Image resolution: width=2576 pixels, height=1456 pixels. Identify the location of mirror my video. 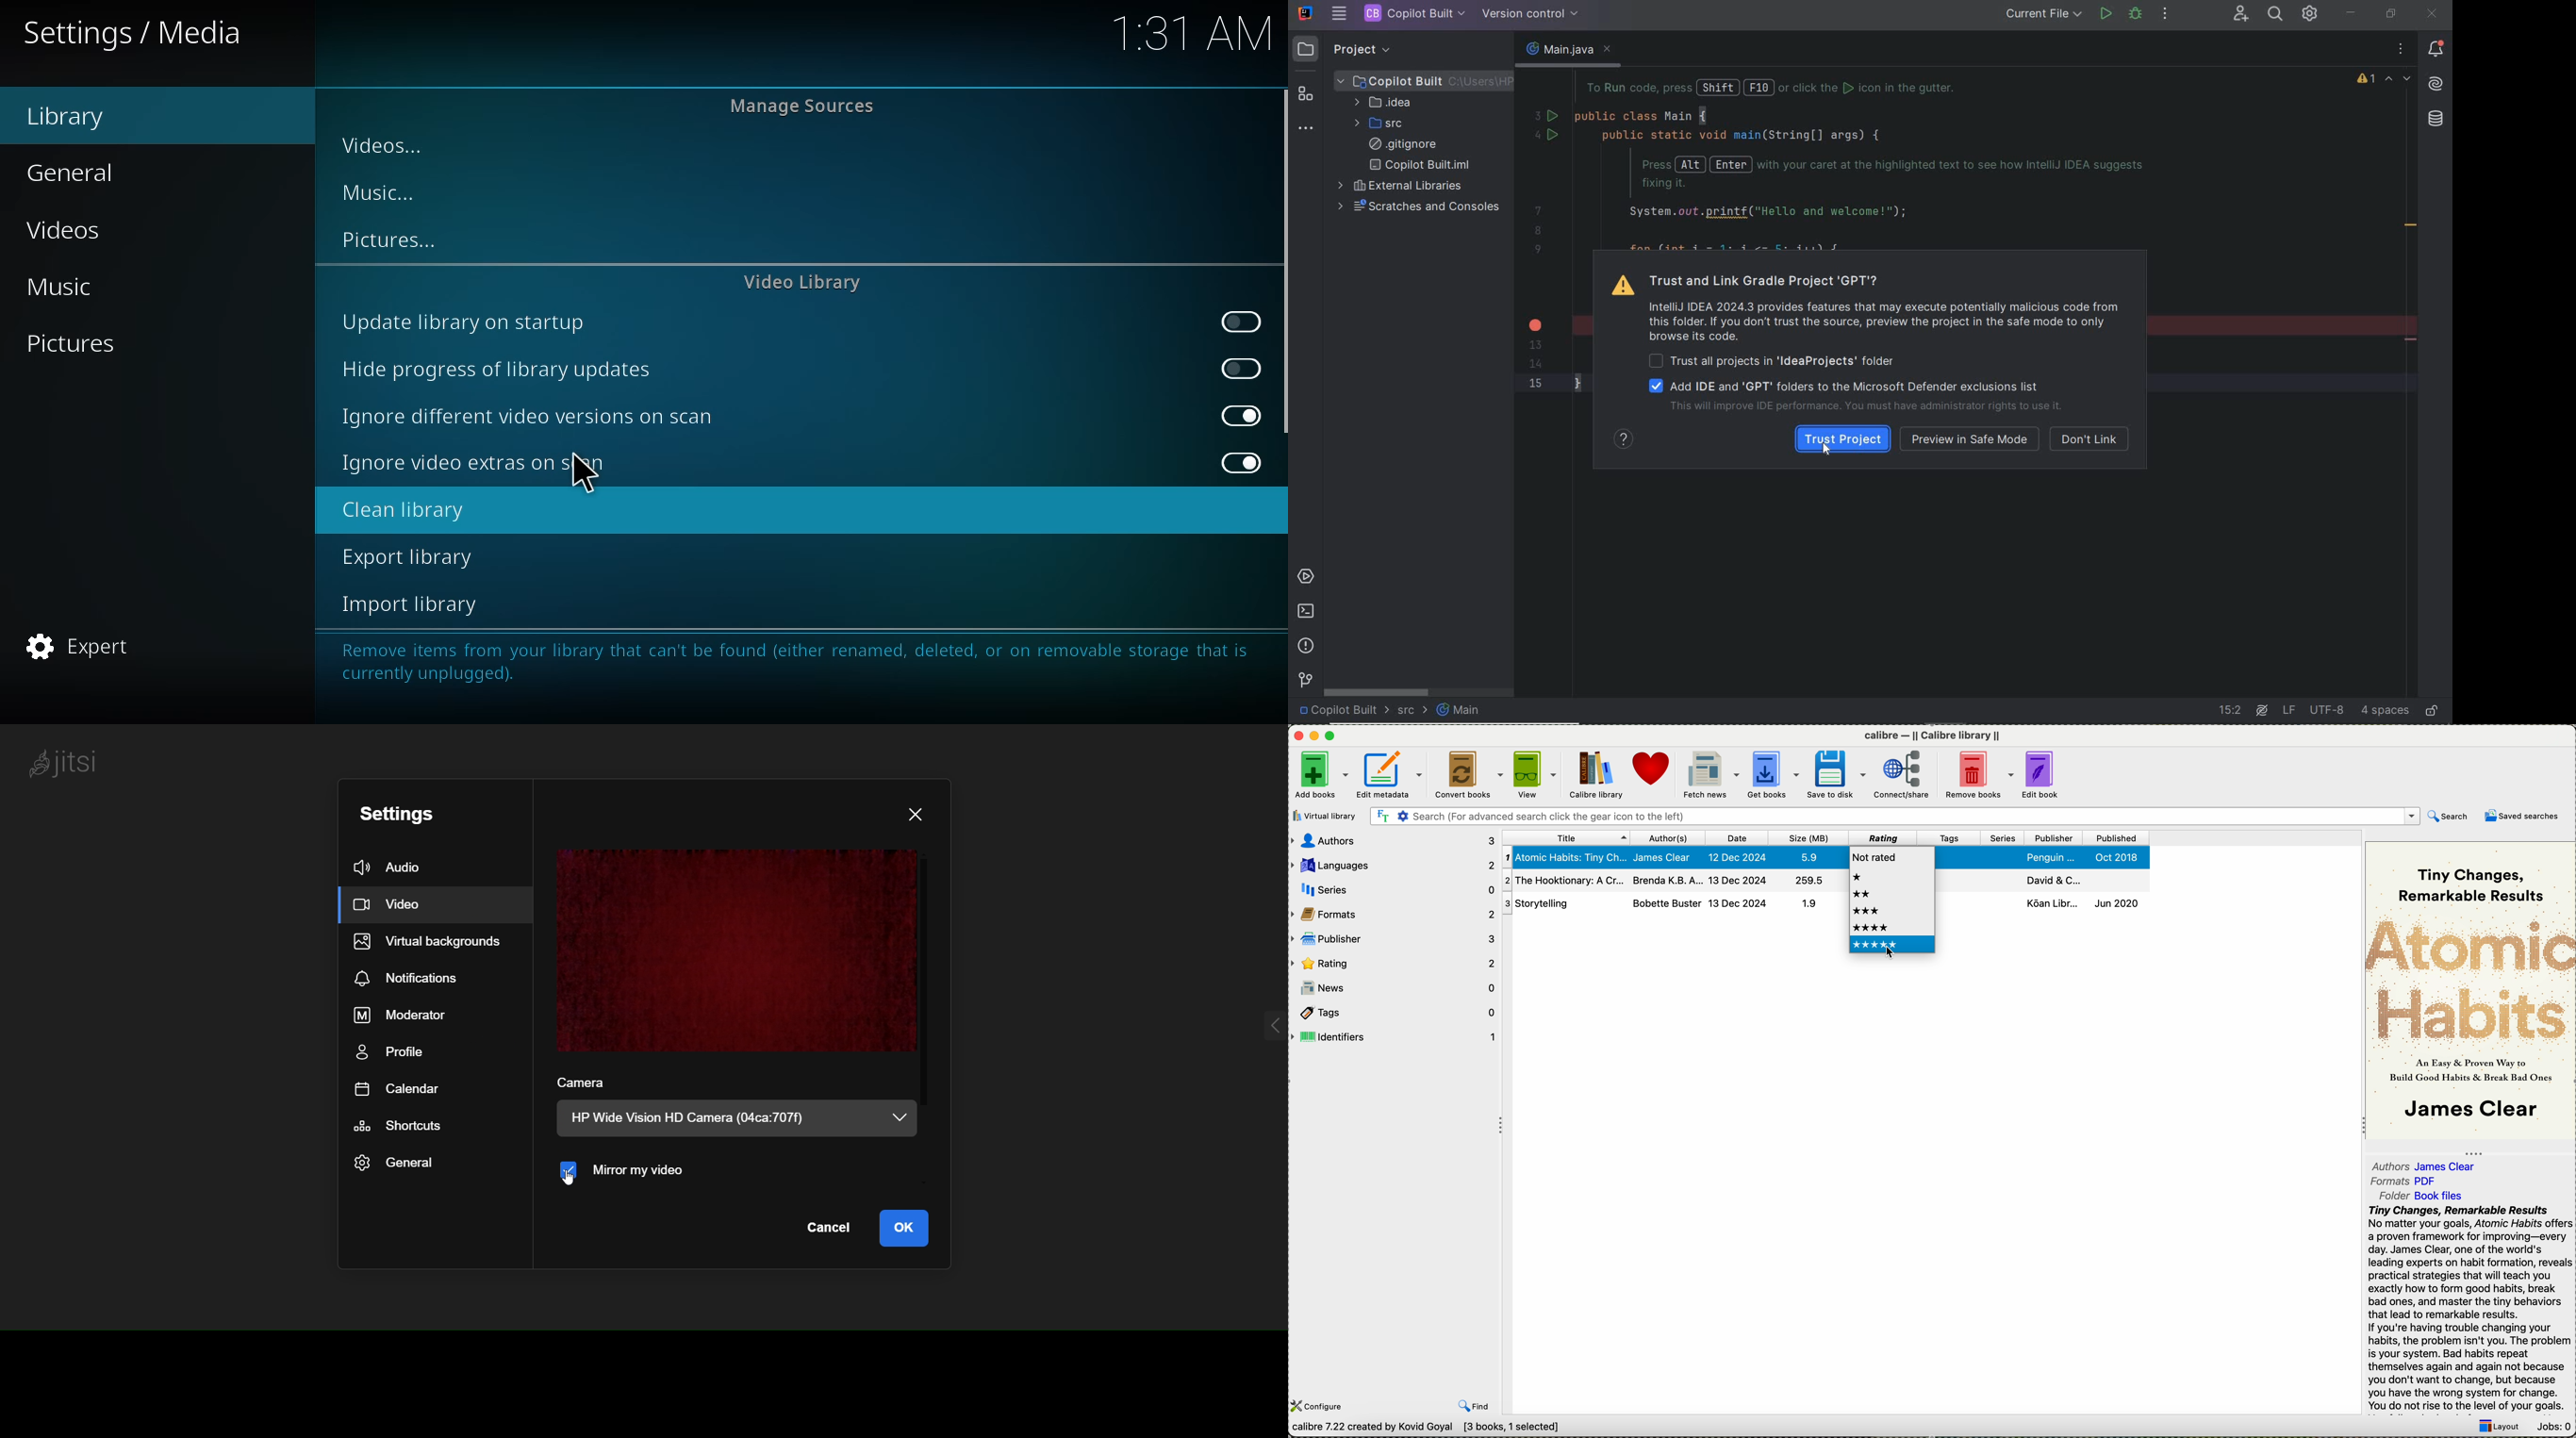
(623, 1170).